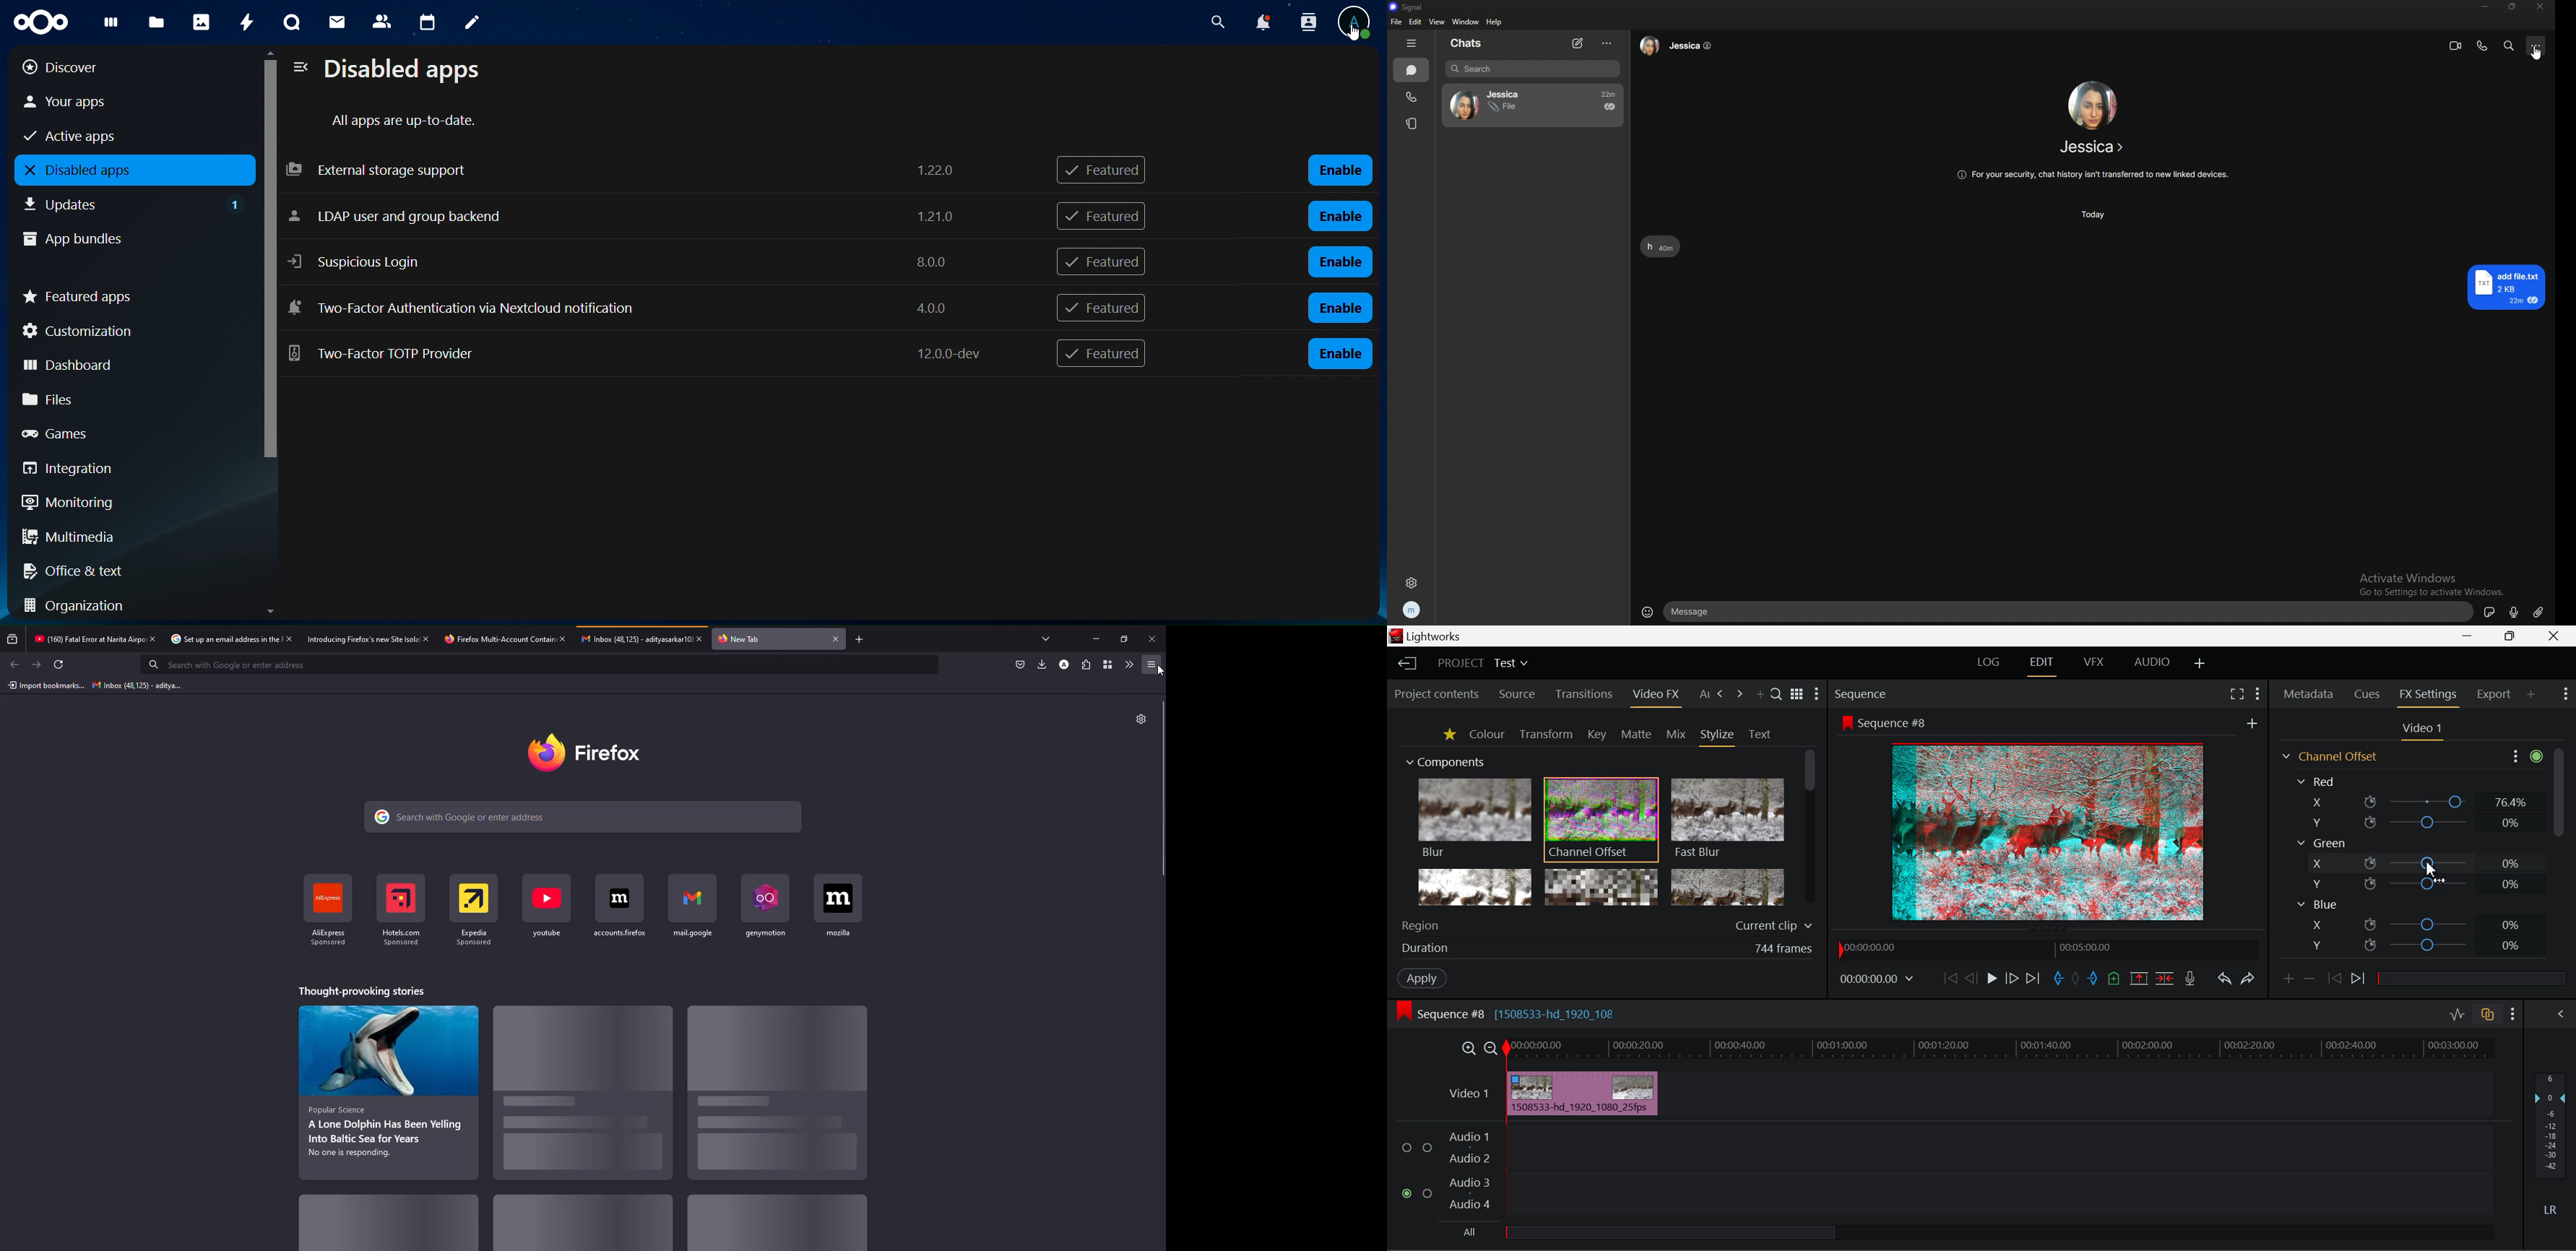  What do you see at coordinates (861, 638) in the screenshot?
I see `add tab` at bounding box center [861, 638].